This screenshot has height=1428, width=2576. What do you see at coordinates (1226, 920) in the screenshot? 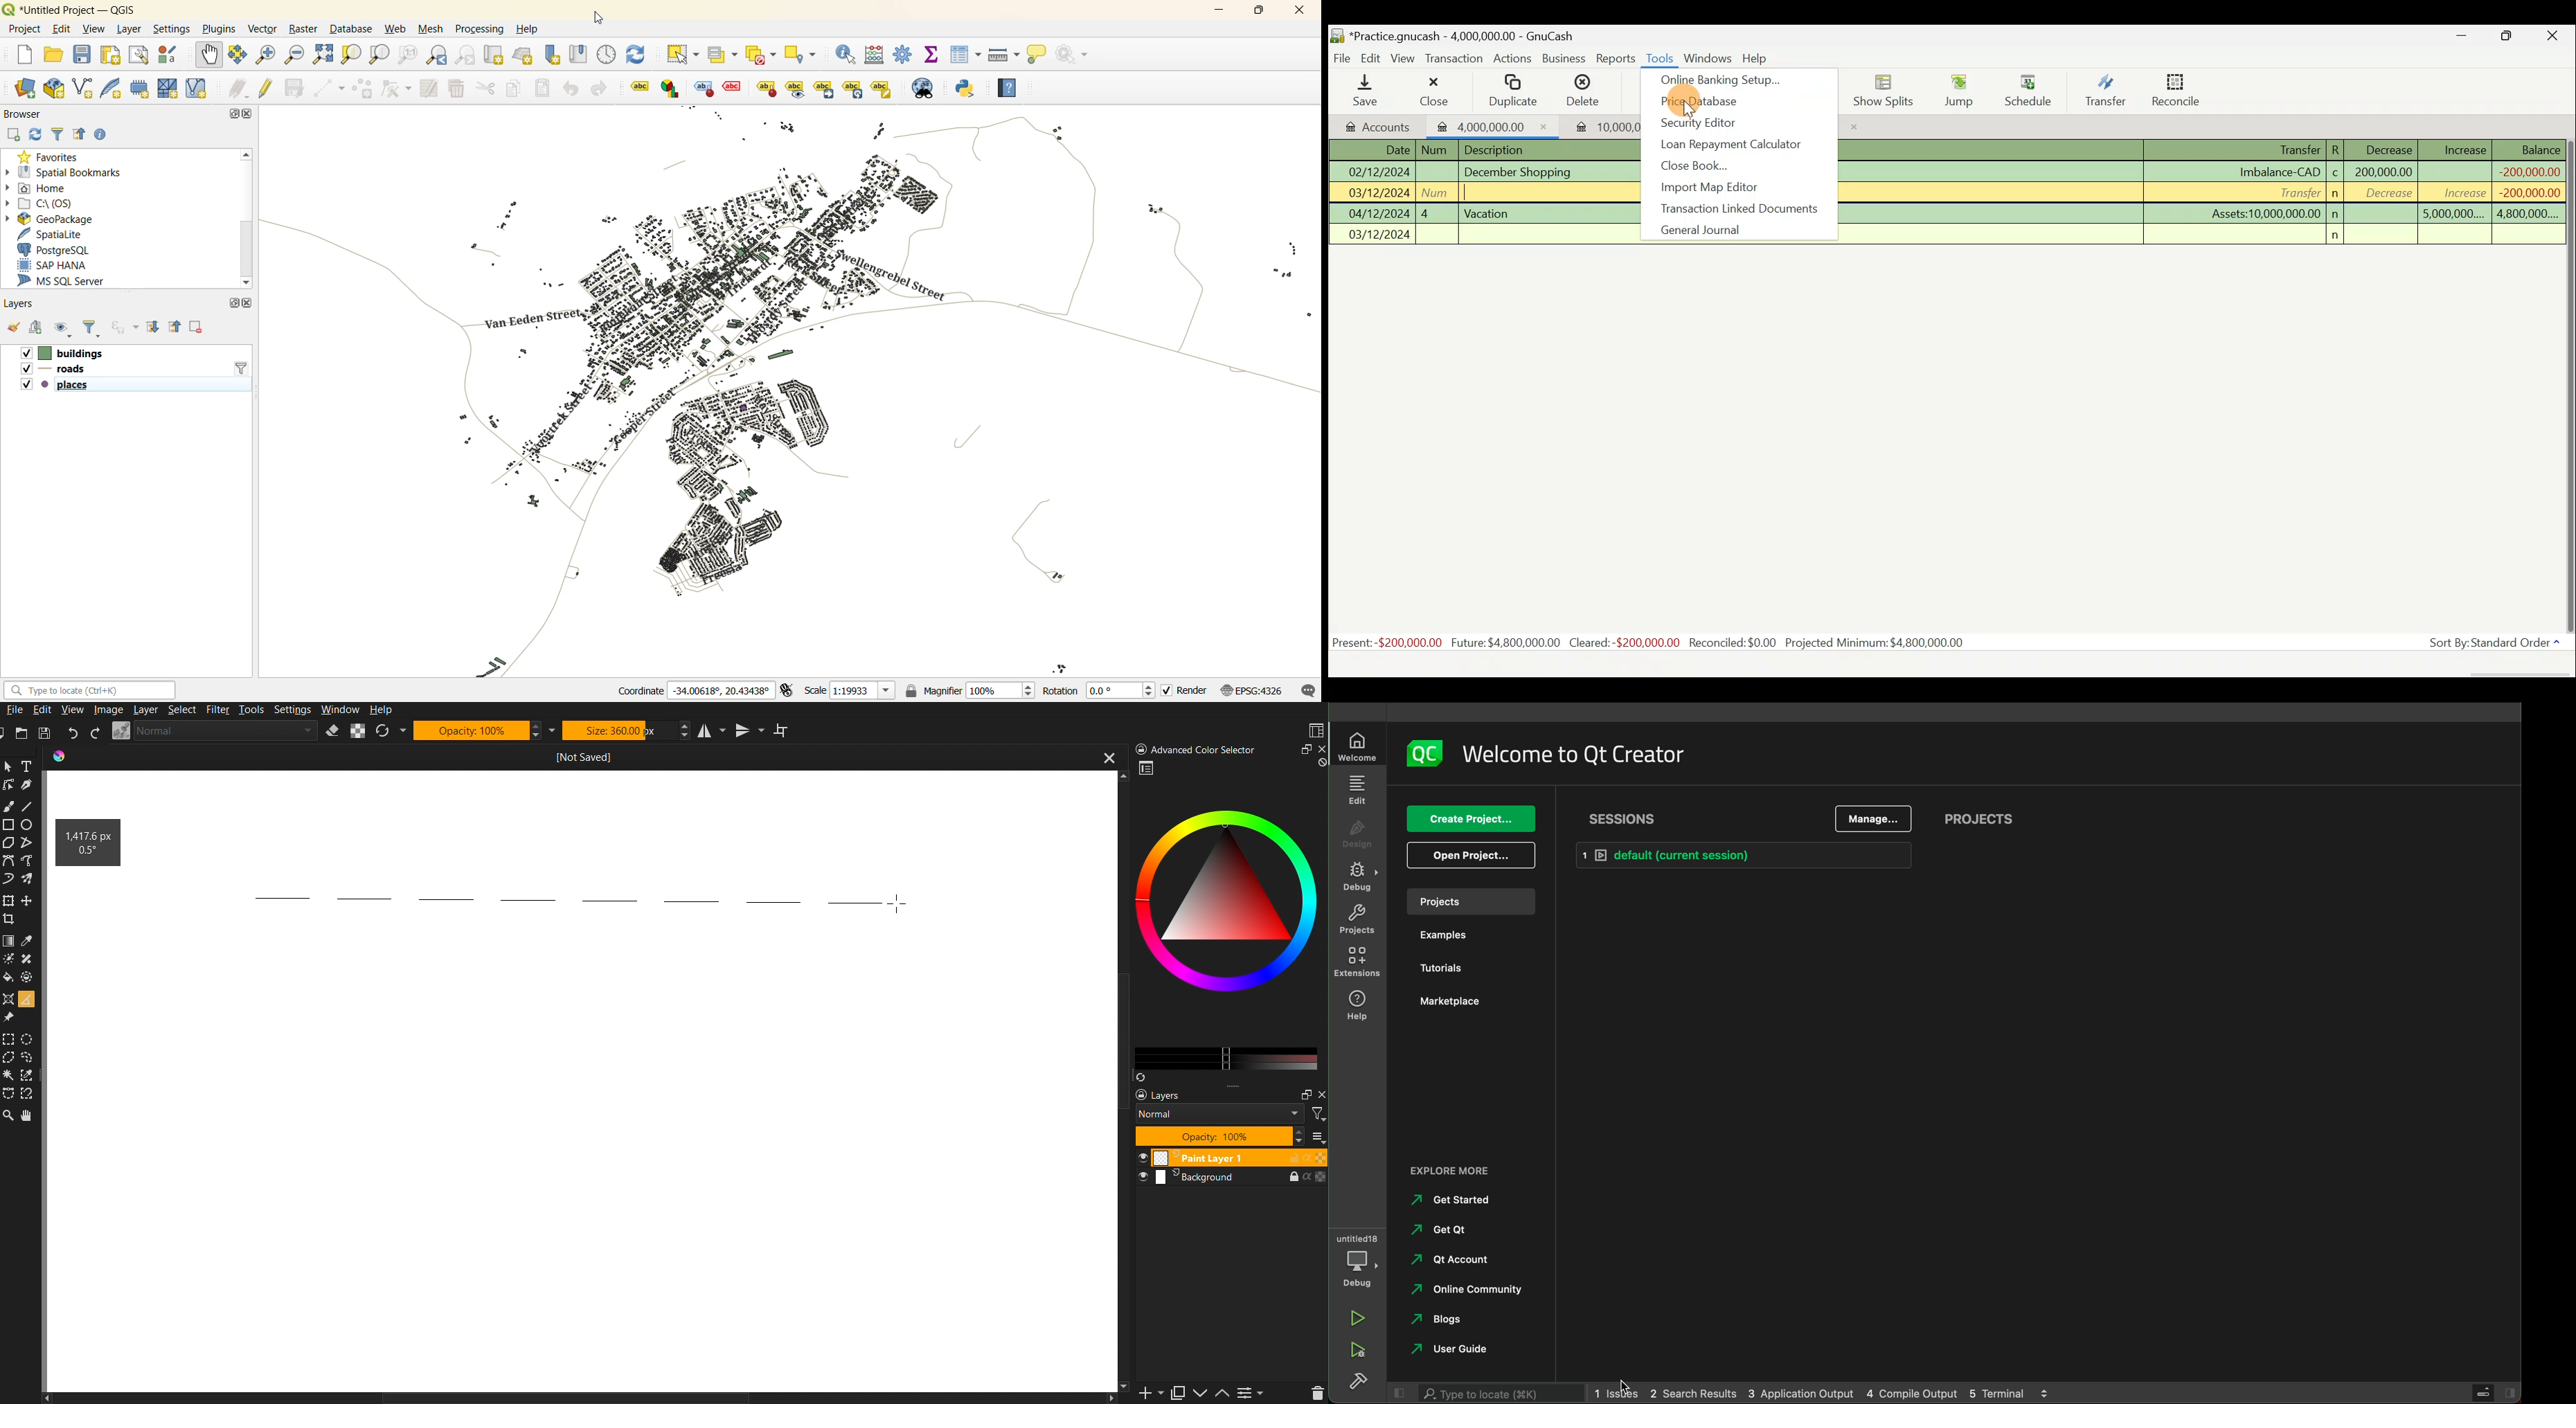
I see `Advanced Color Selector` at bounding box center [1226, 920].